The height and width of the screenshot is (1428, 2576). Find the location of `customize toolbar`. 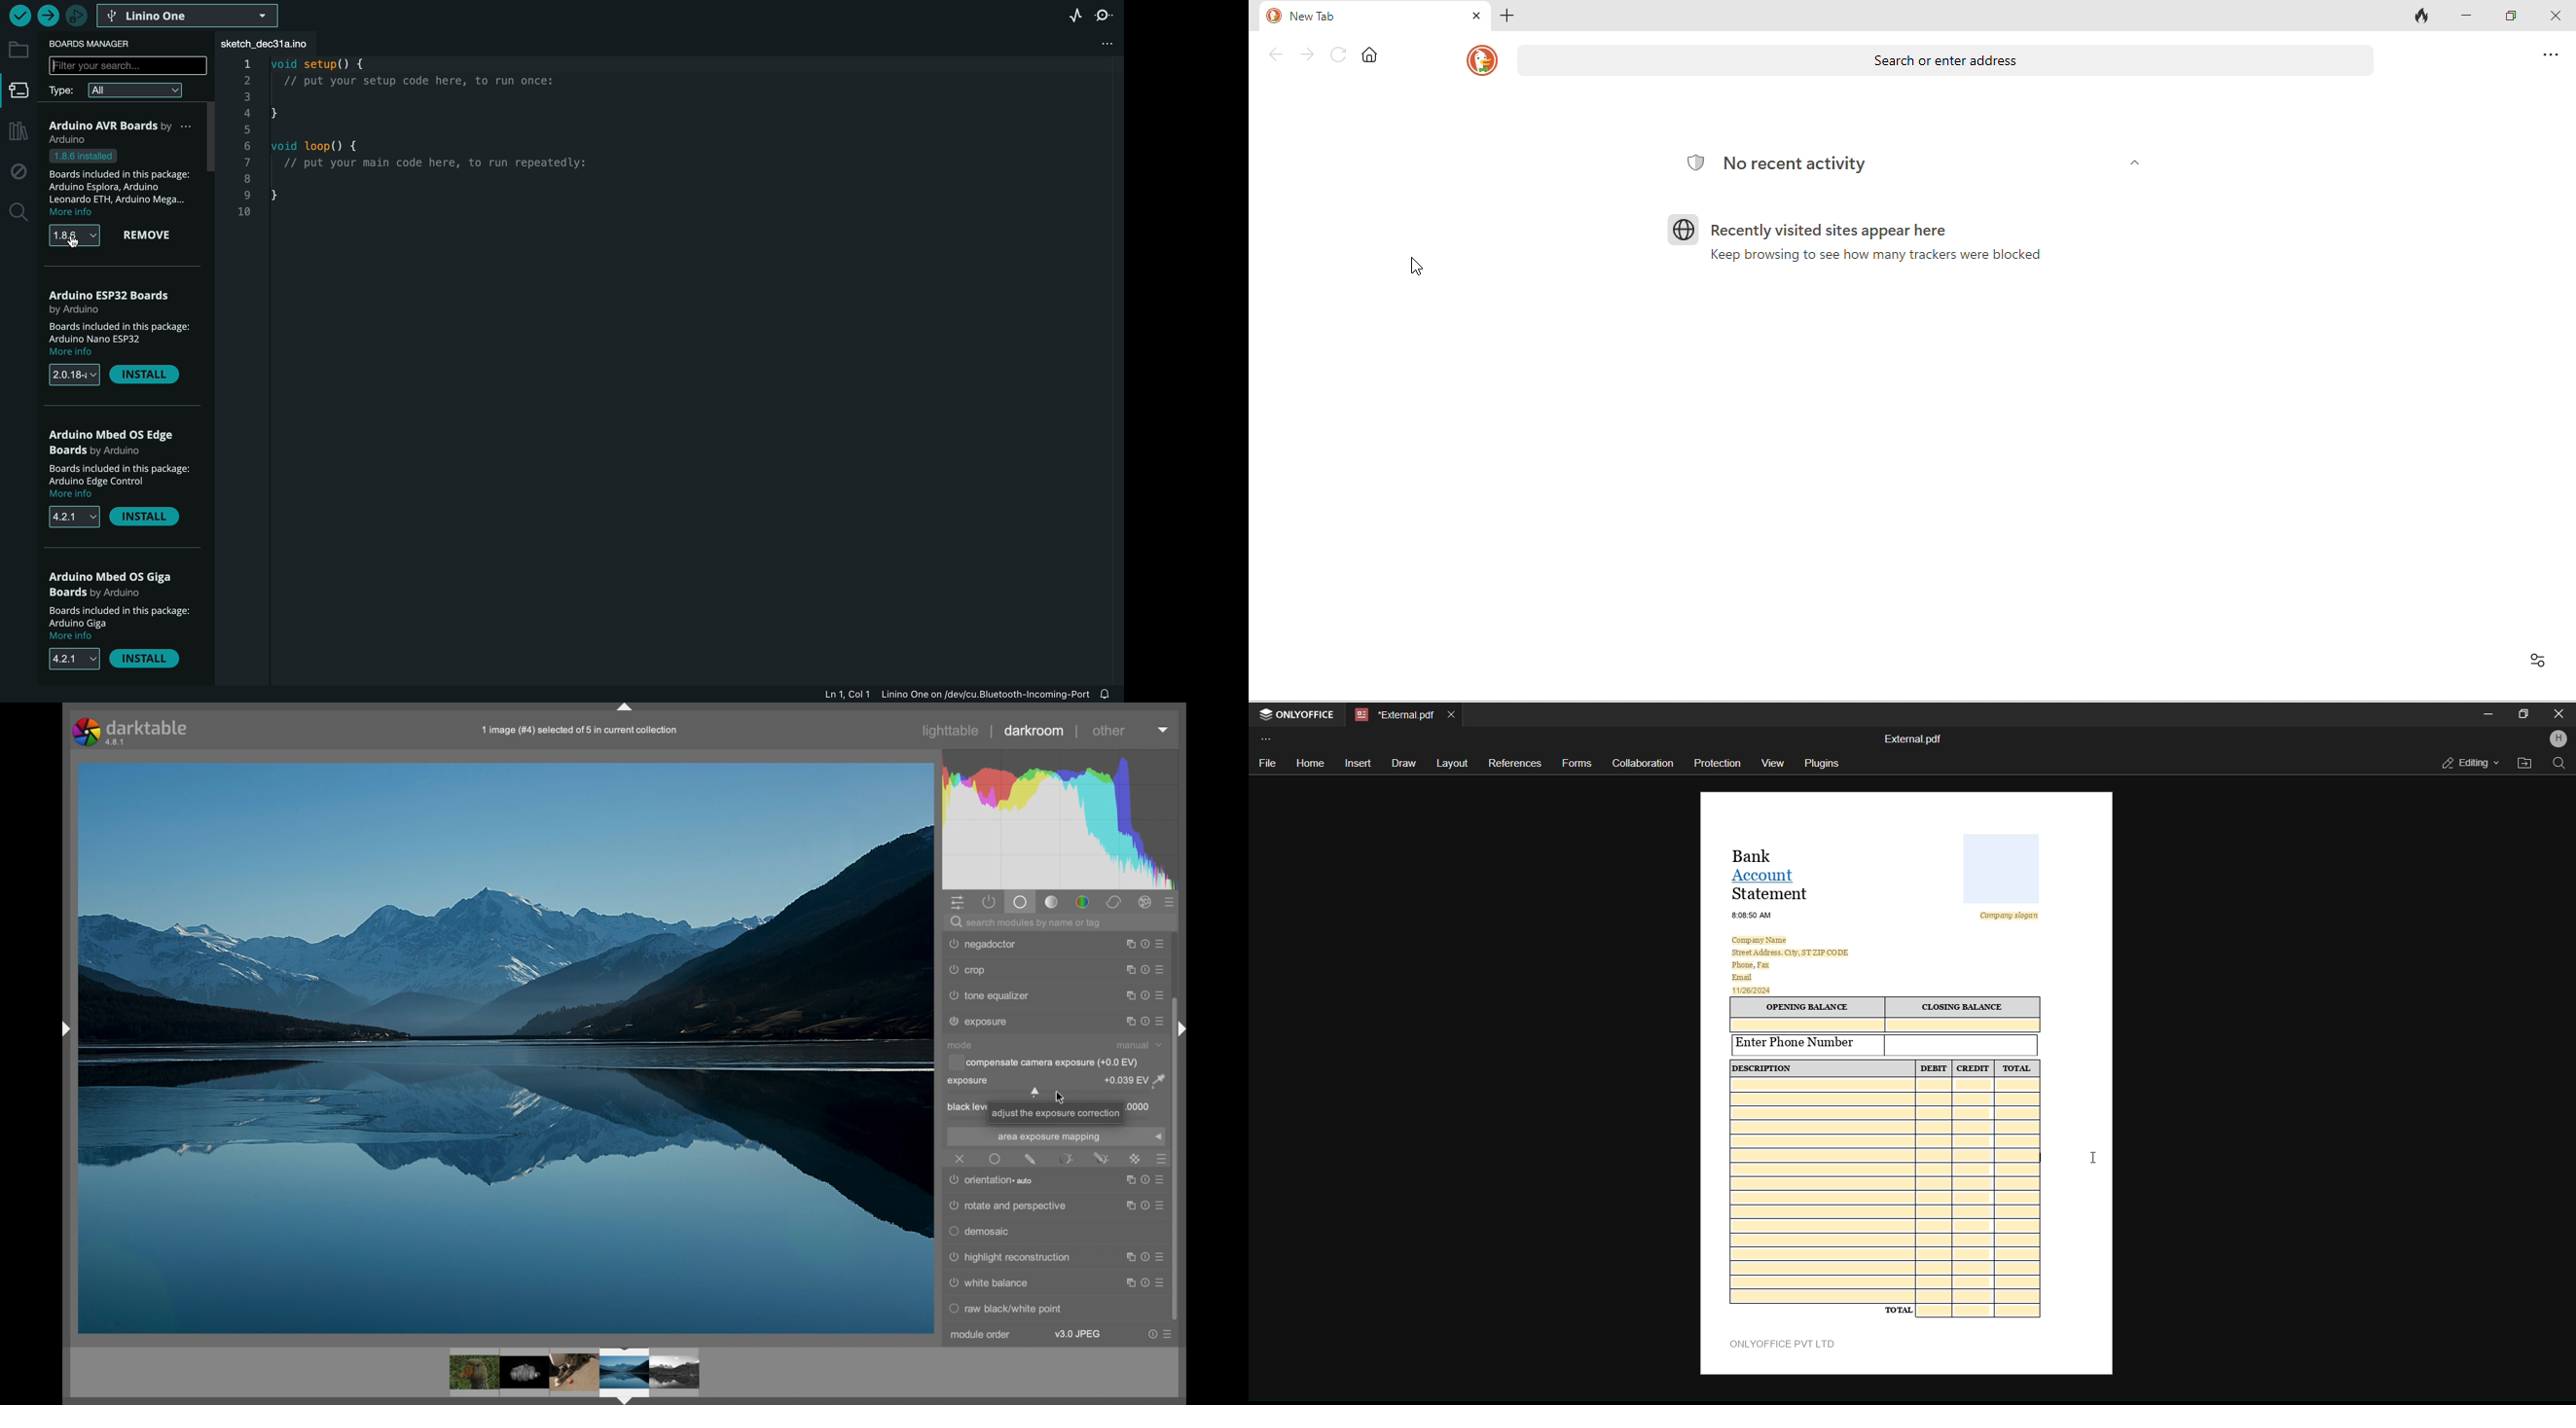

customize toolbar is located at coordinates (1270, 738).